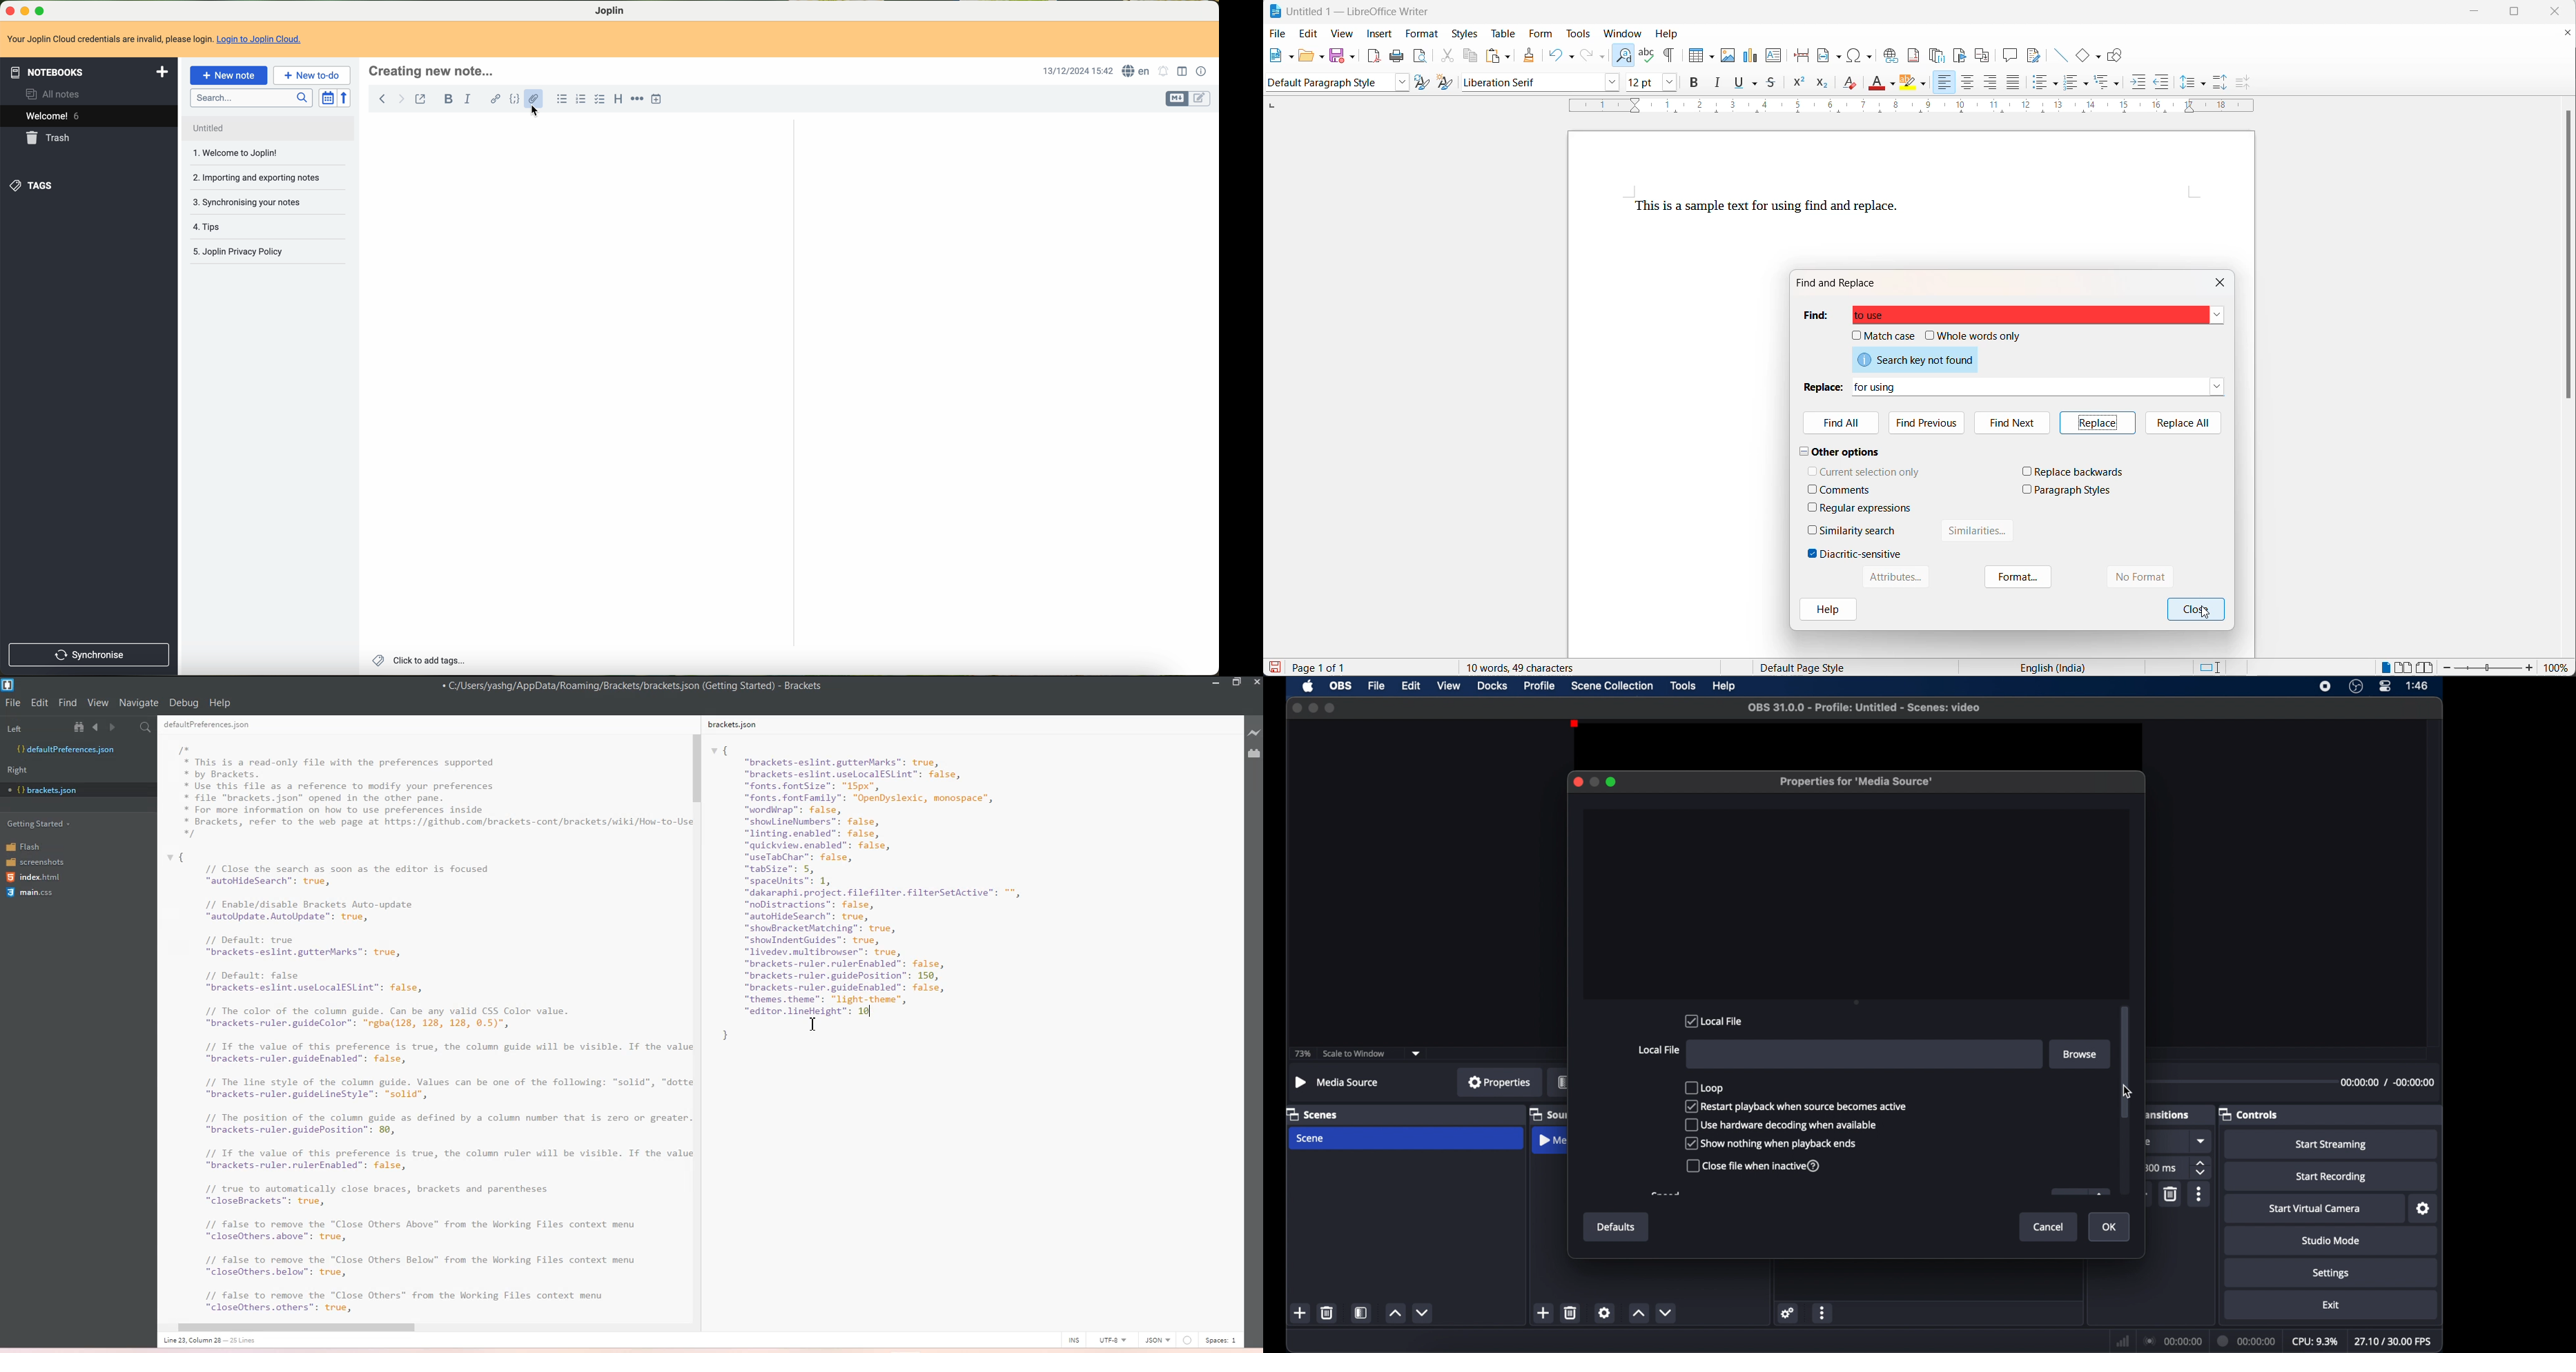  Describe the element at coordinates (1252, 733) in the screenshot. I see `Live Preview` at that location.